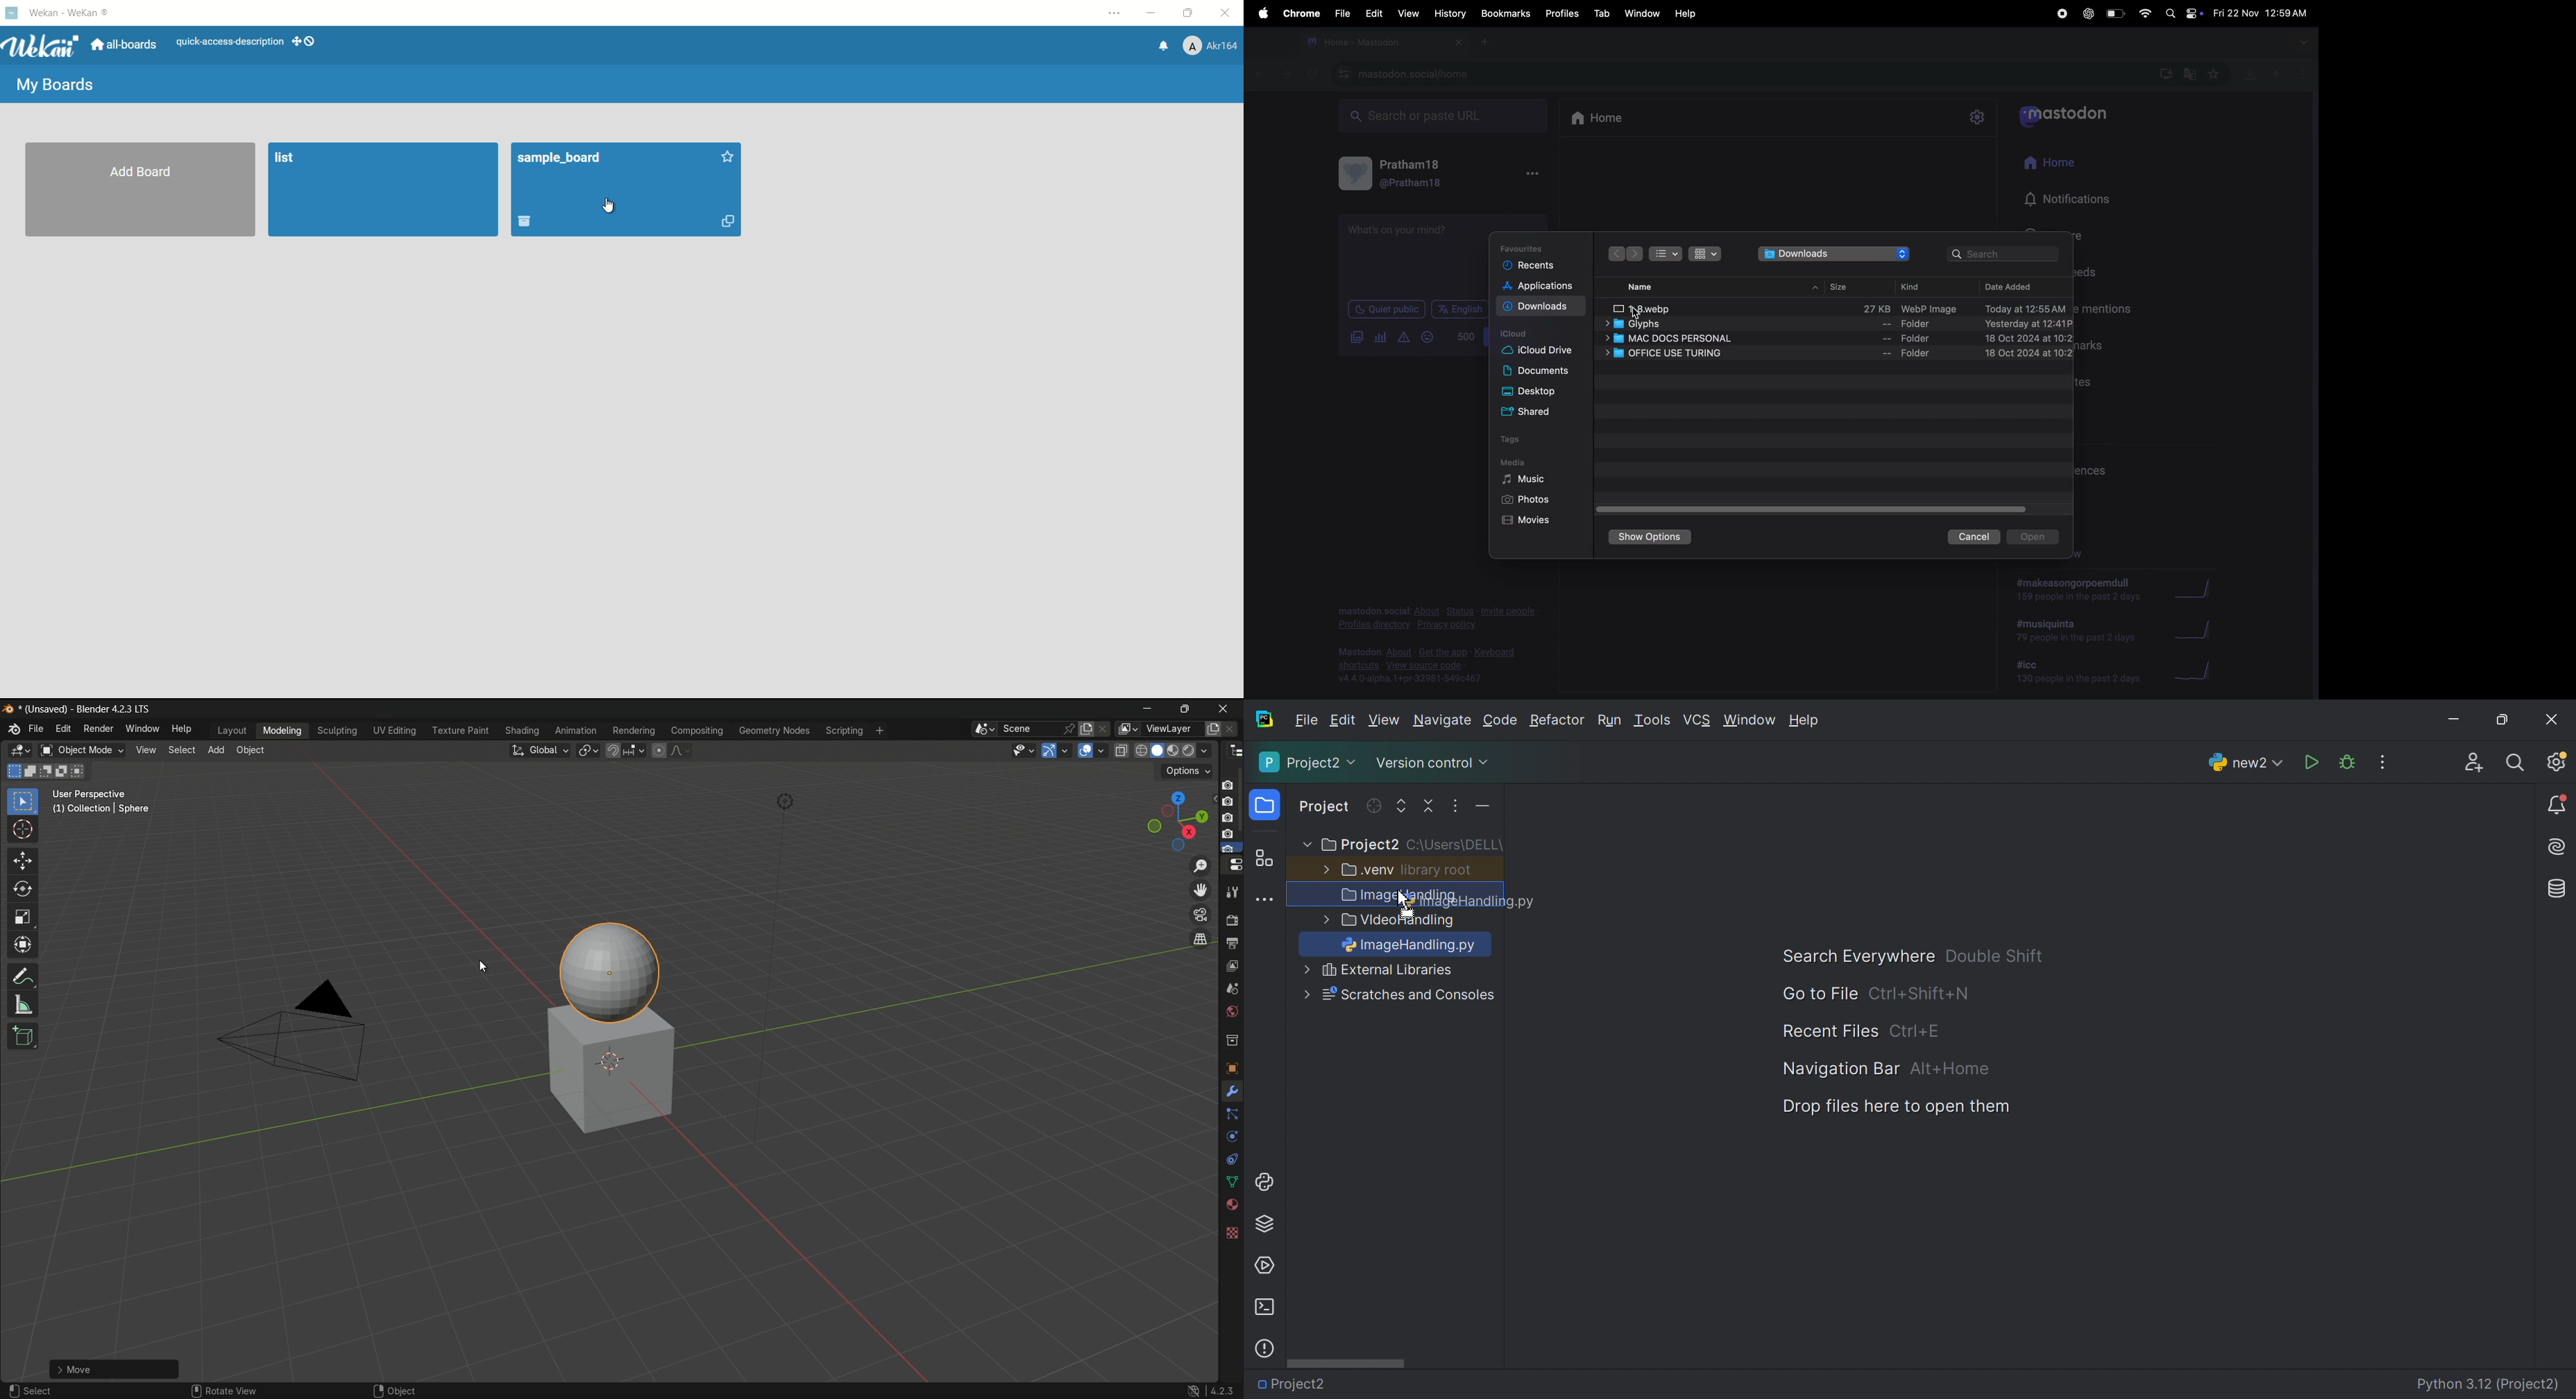 The height and width of the screenshot is (1400, 2576). Describe the element at coordinates (985, 729) in the screenshot. I see `browse scenes` at that location.